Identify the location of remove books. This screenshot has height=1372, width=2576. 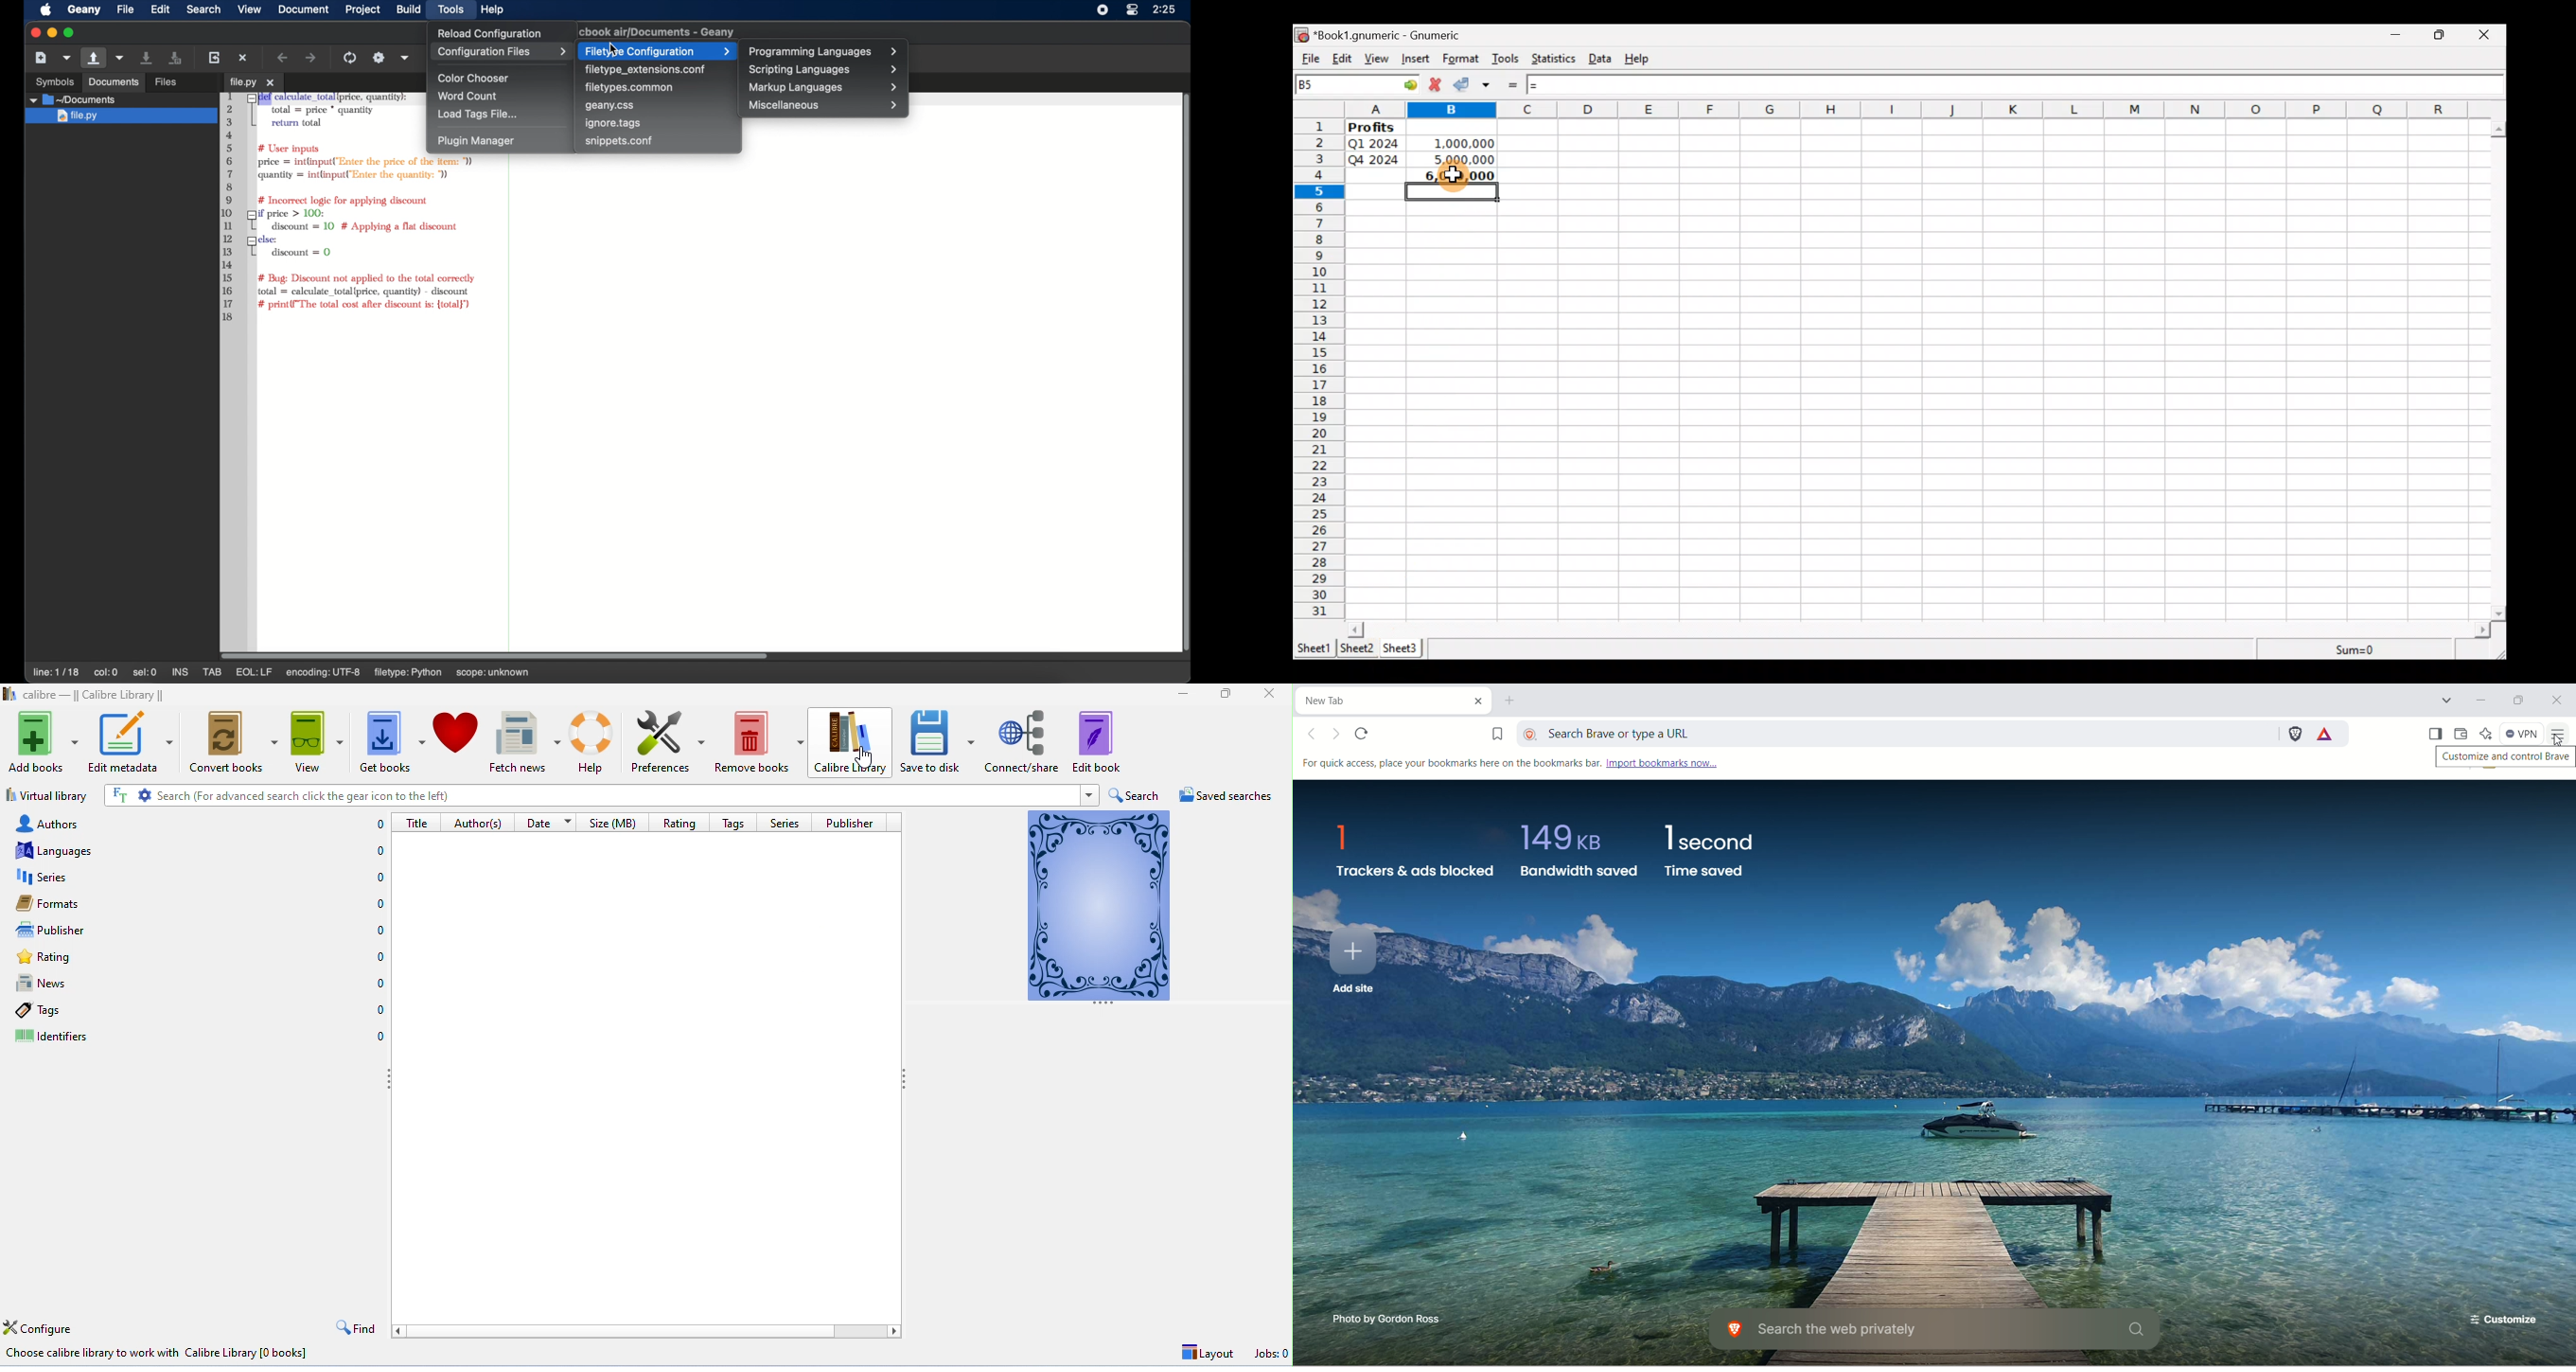
(759, 740).